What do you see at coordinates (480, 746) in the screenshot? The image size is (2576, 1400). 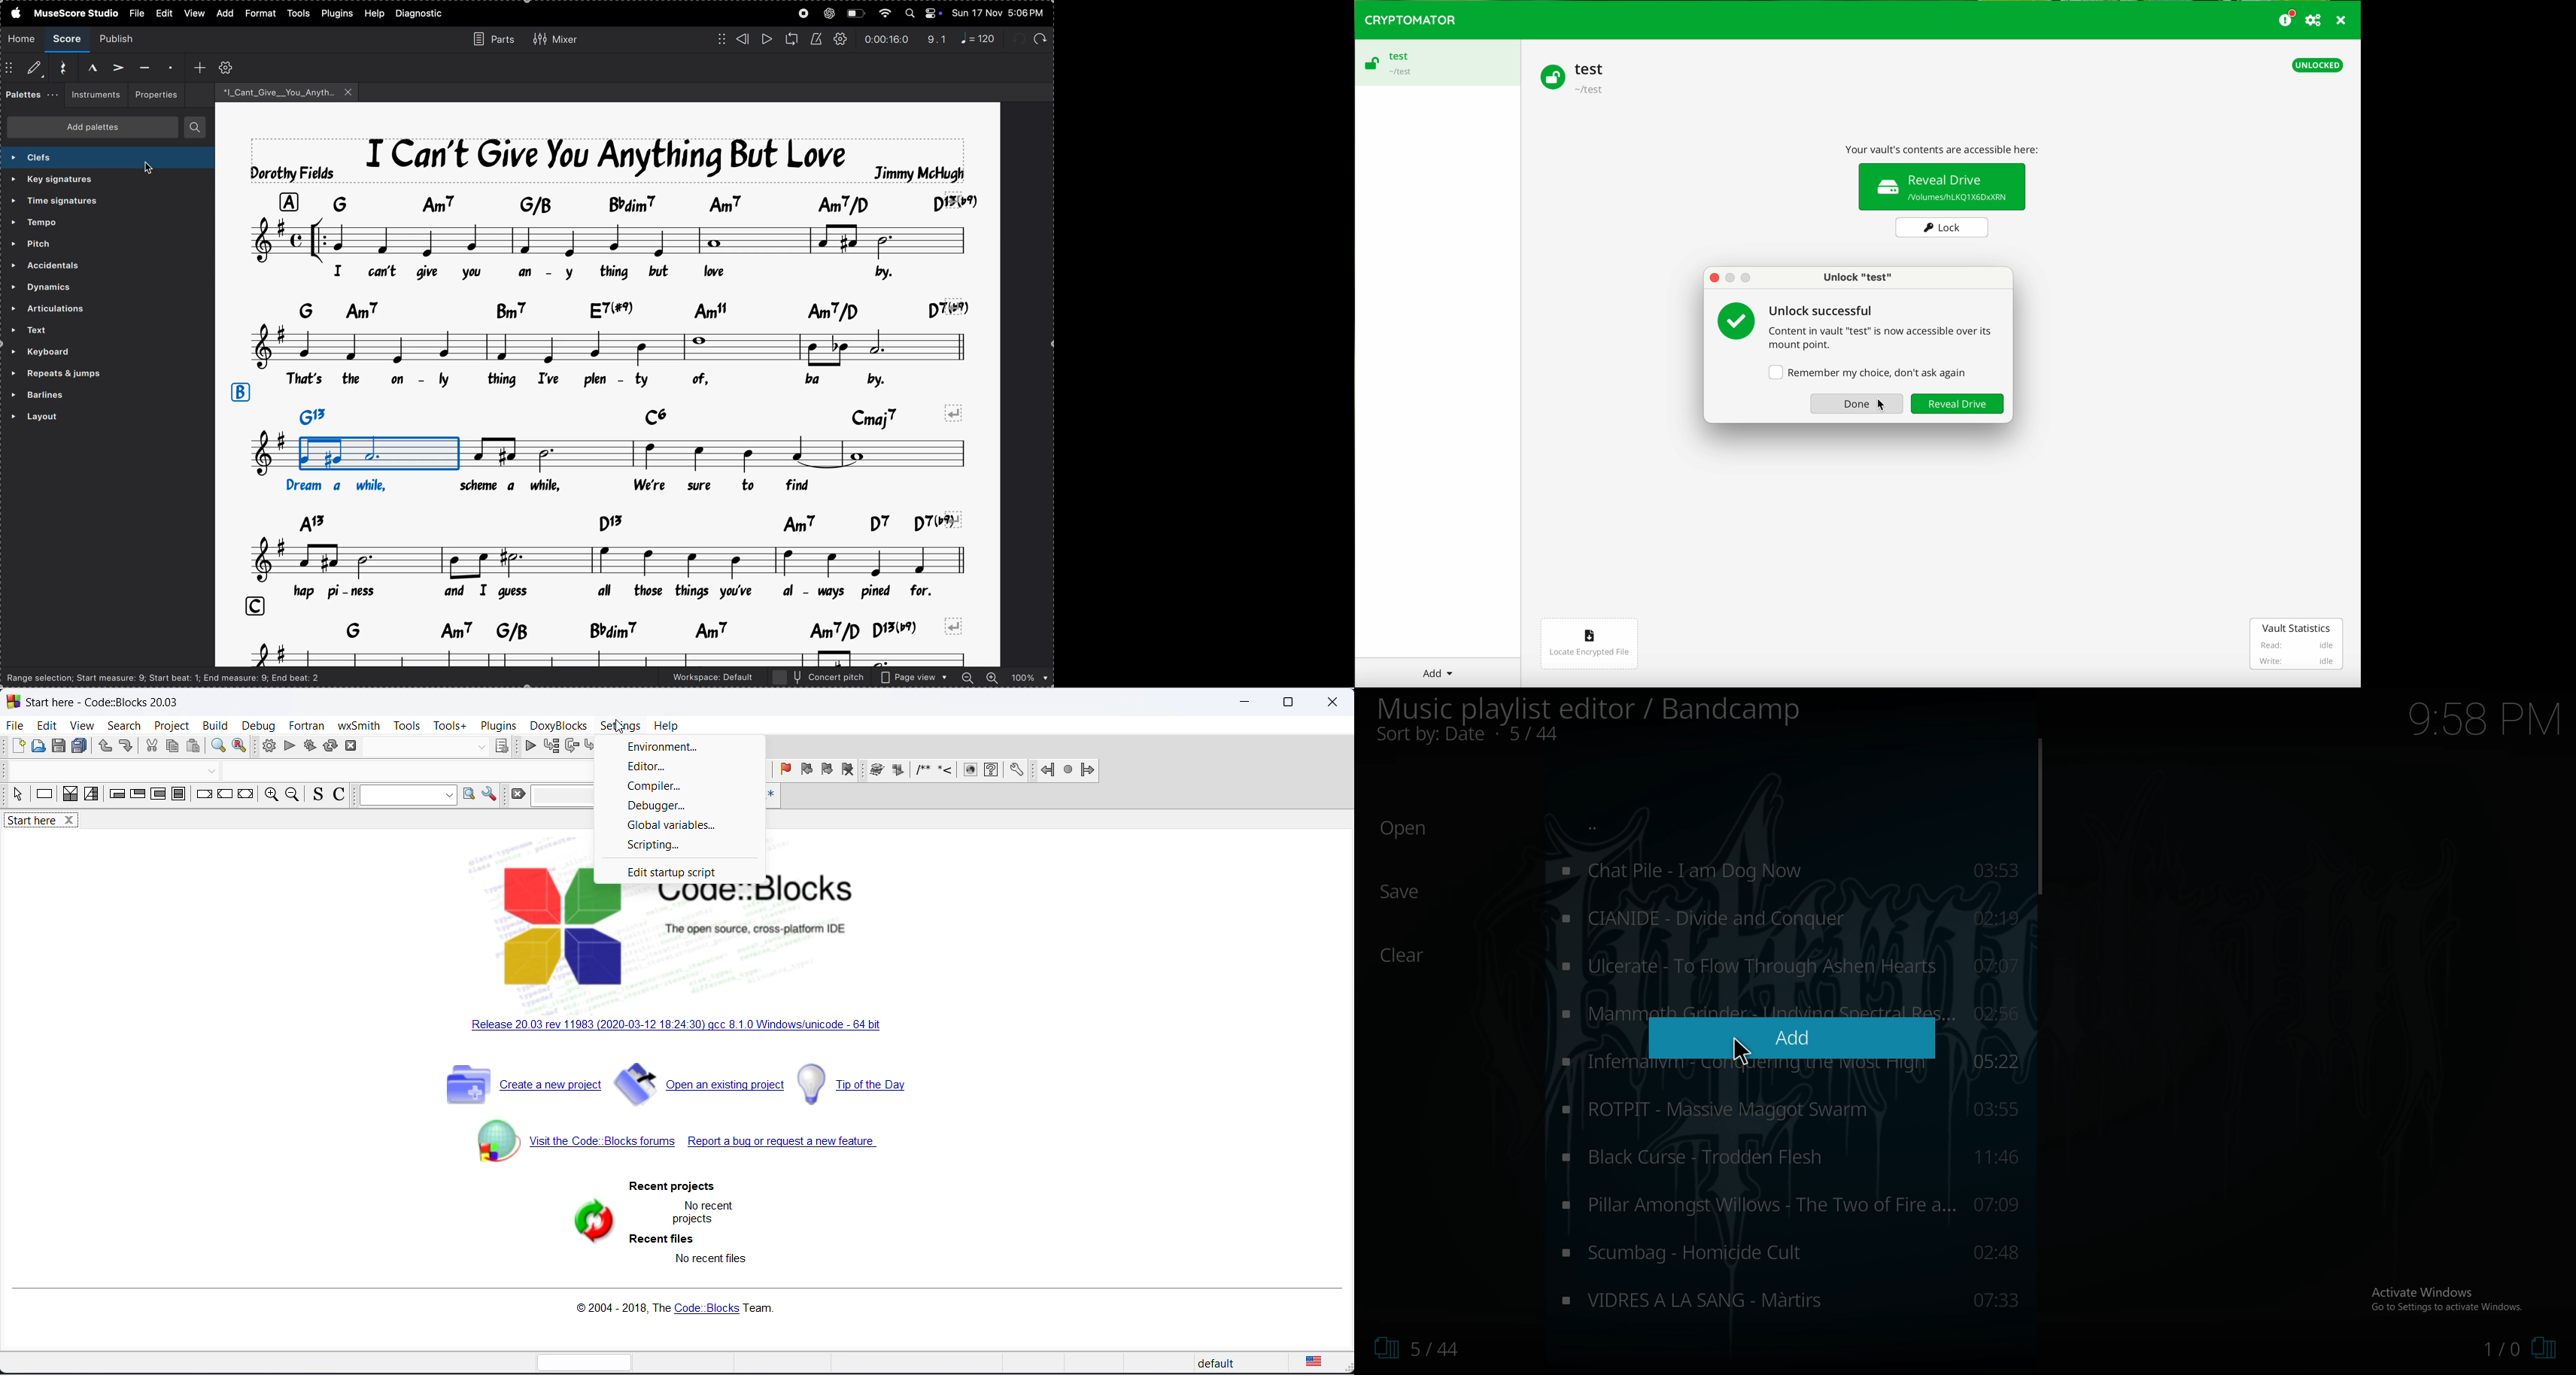 I see `dropdown` at bounding box center [480, 746].